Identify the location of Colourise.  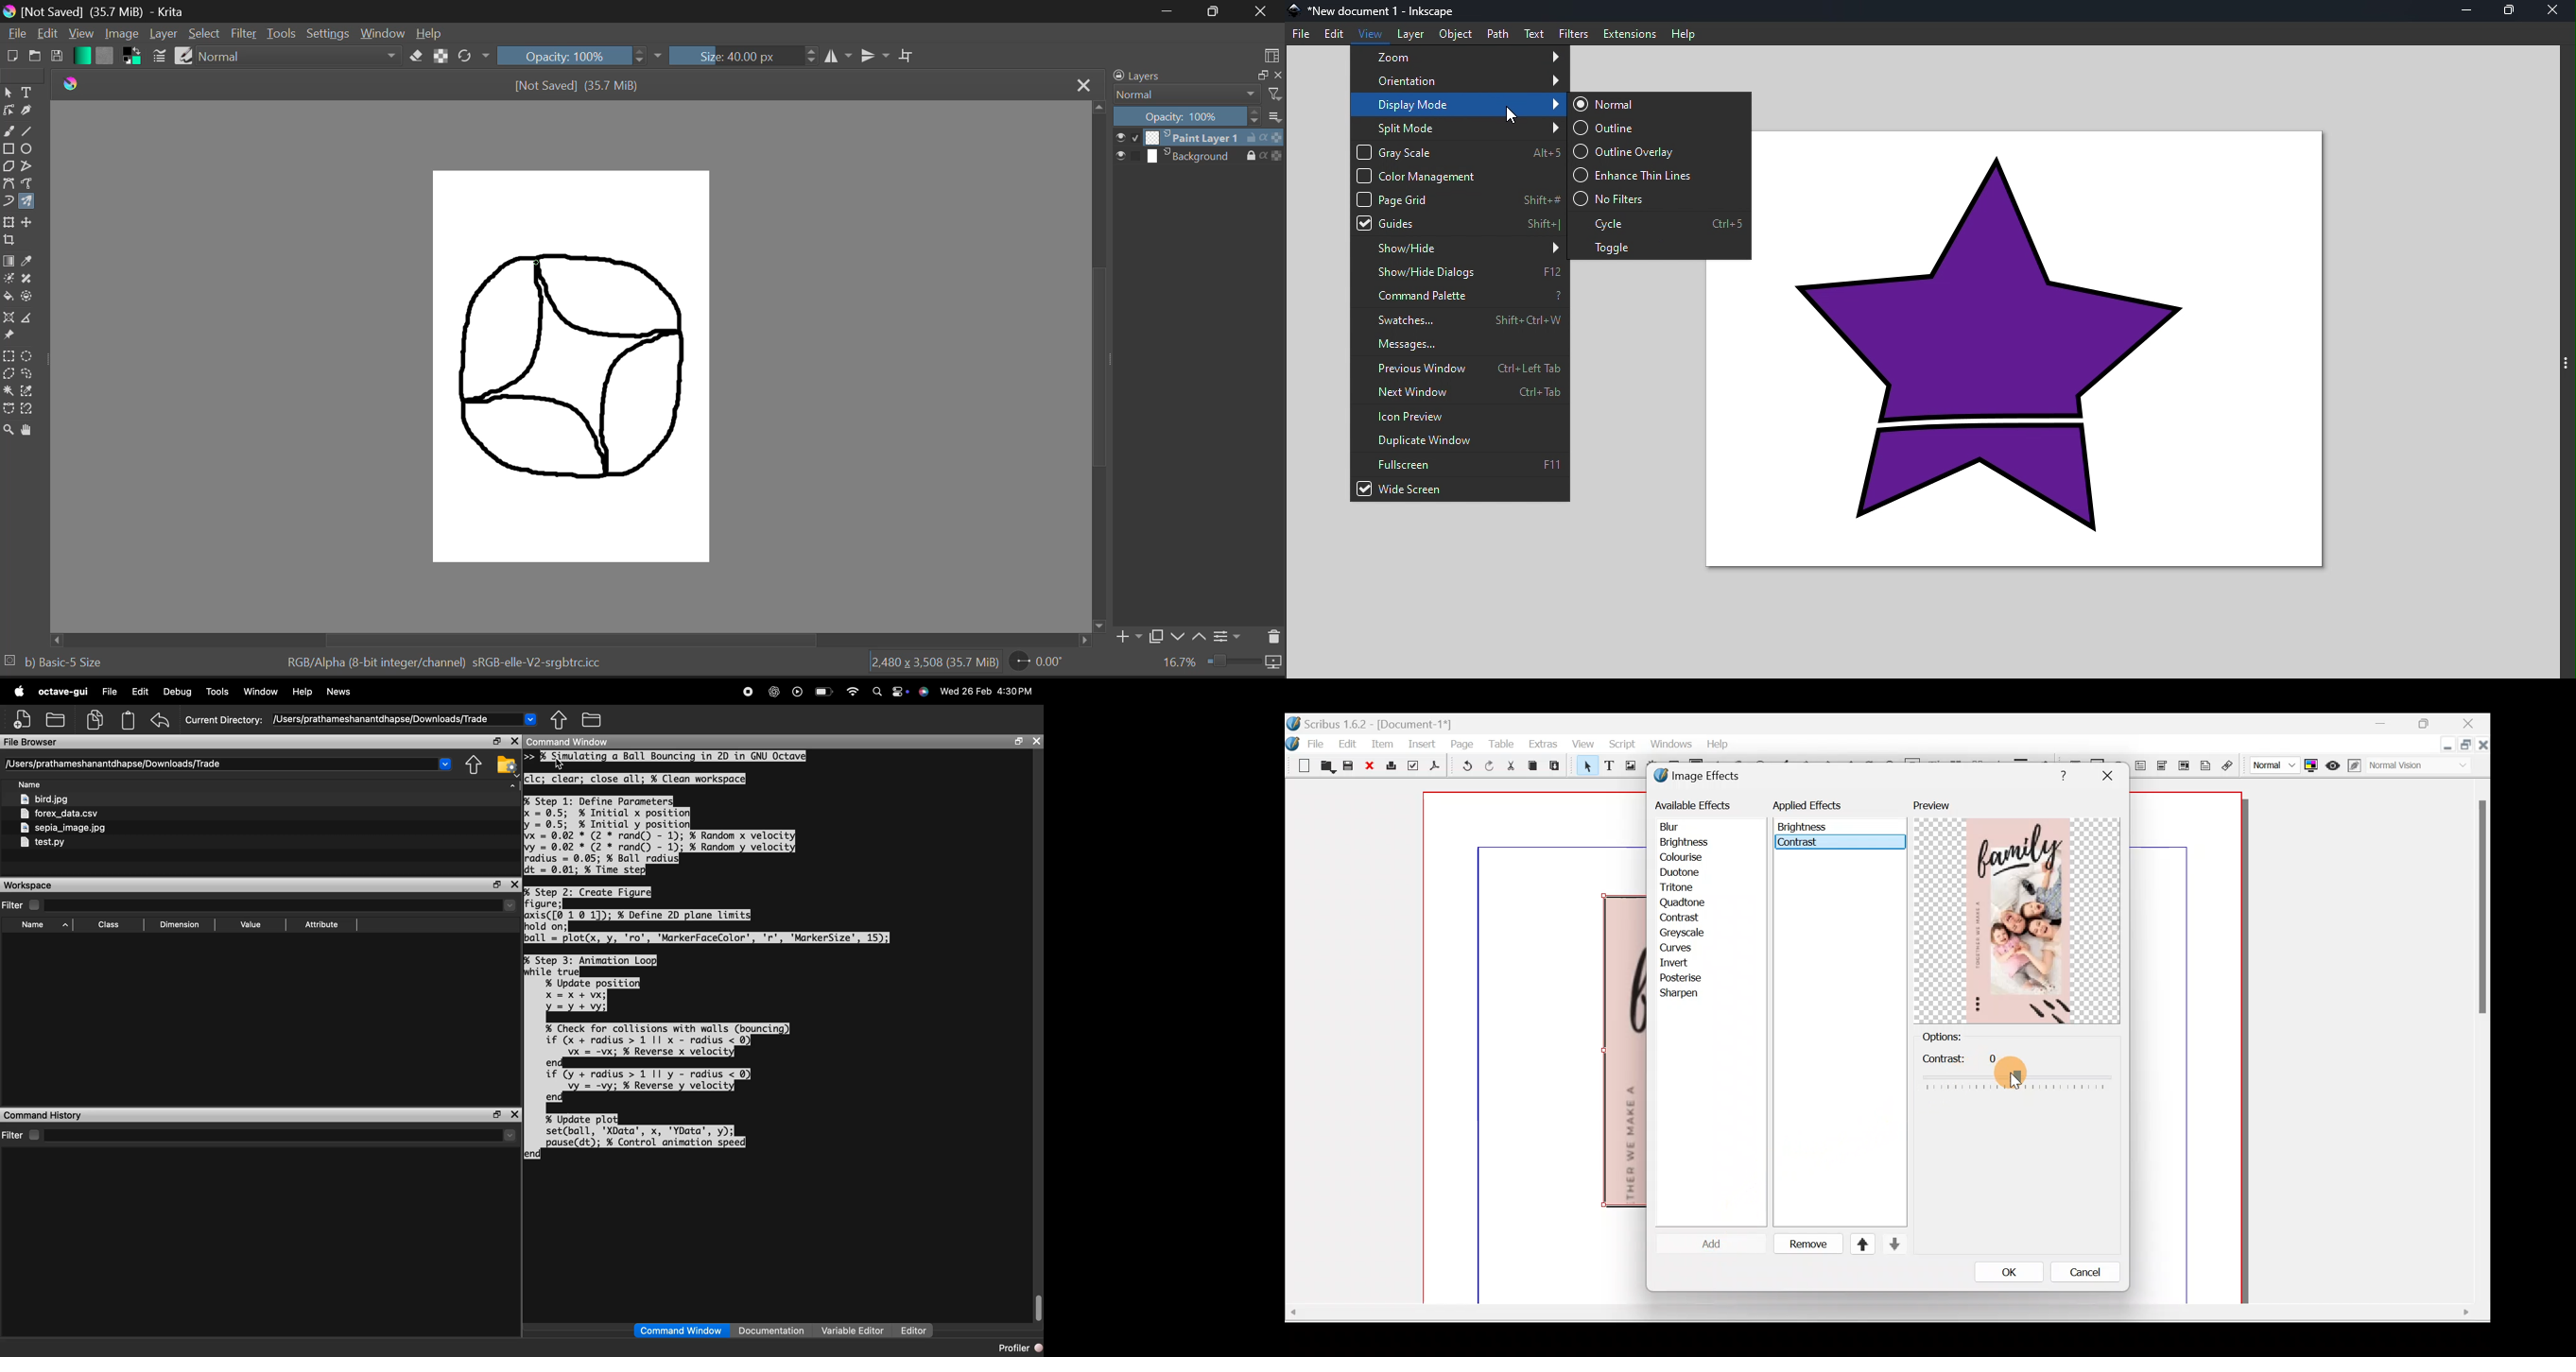
(1688, 858).